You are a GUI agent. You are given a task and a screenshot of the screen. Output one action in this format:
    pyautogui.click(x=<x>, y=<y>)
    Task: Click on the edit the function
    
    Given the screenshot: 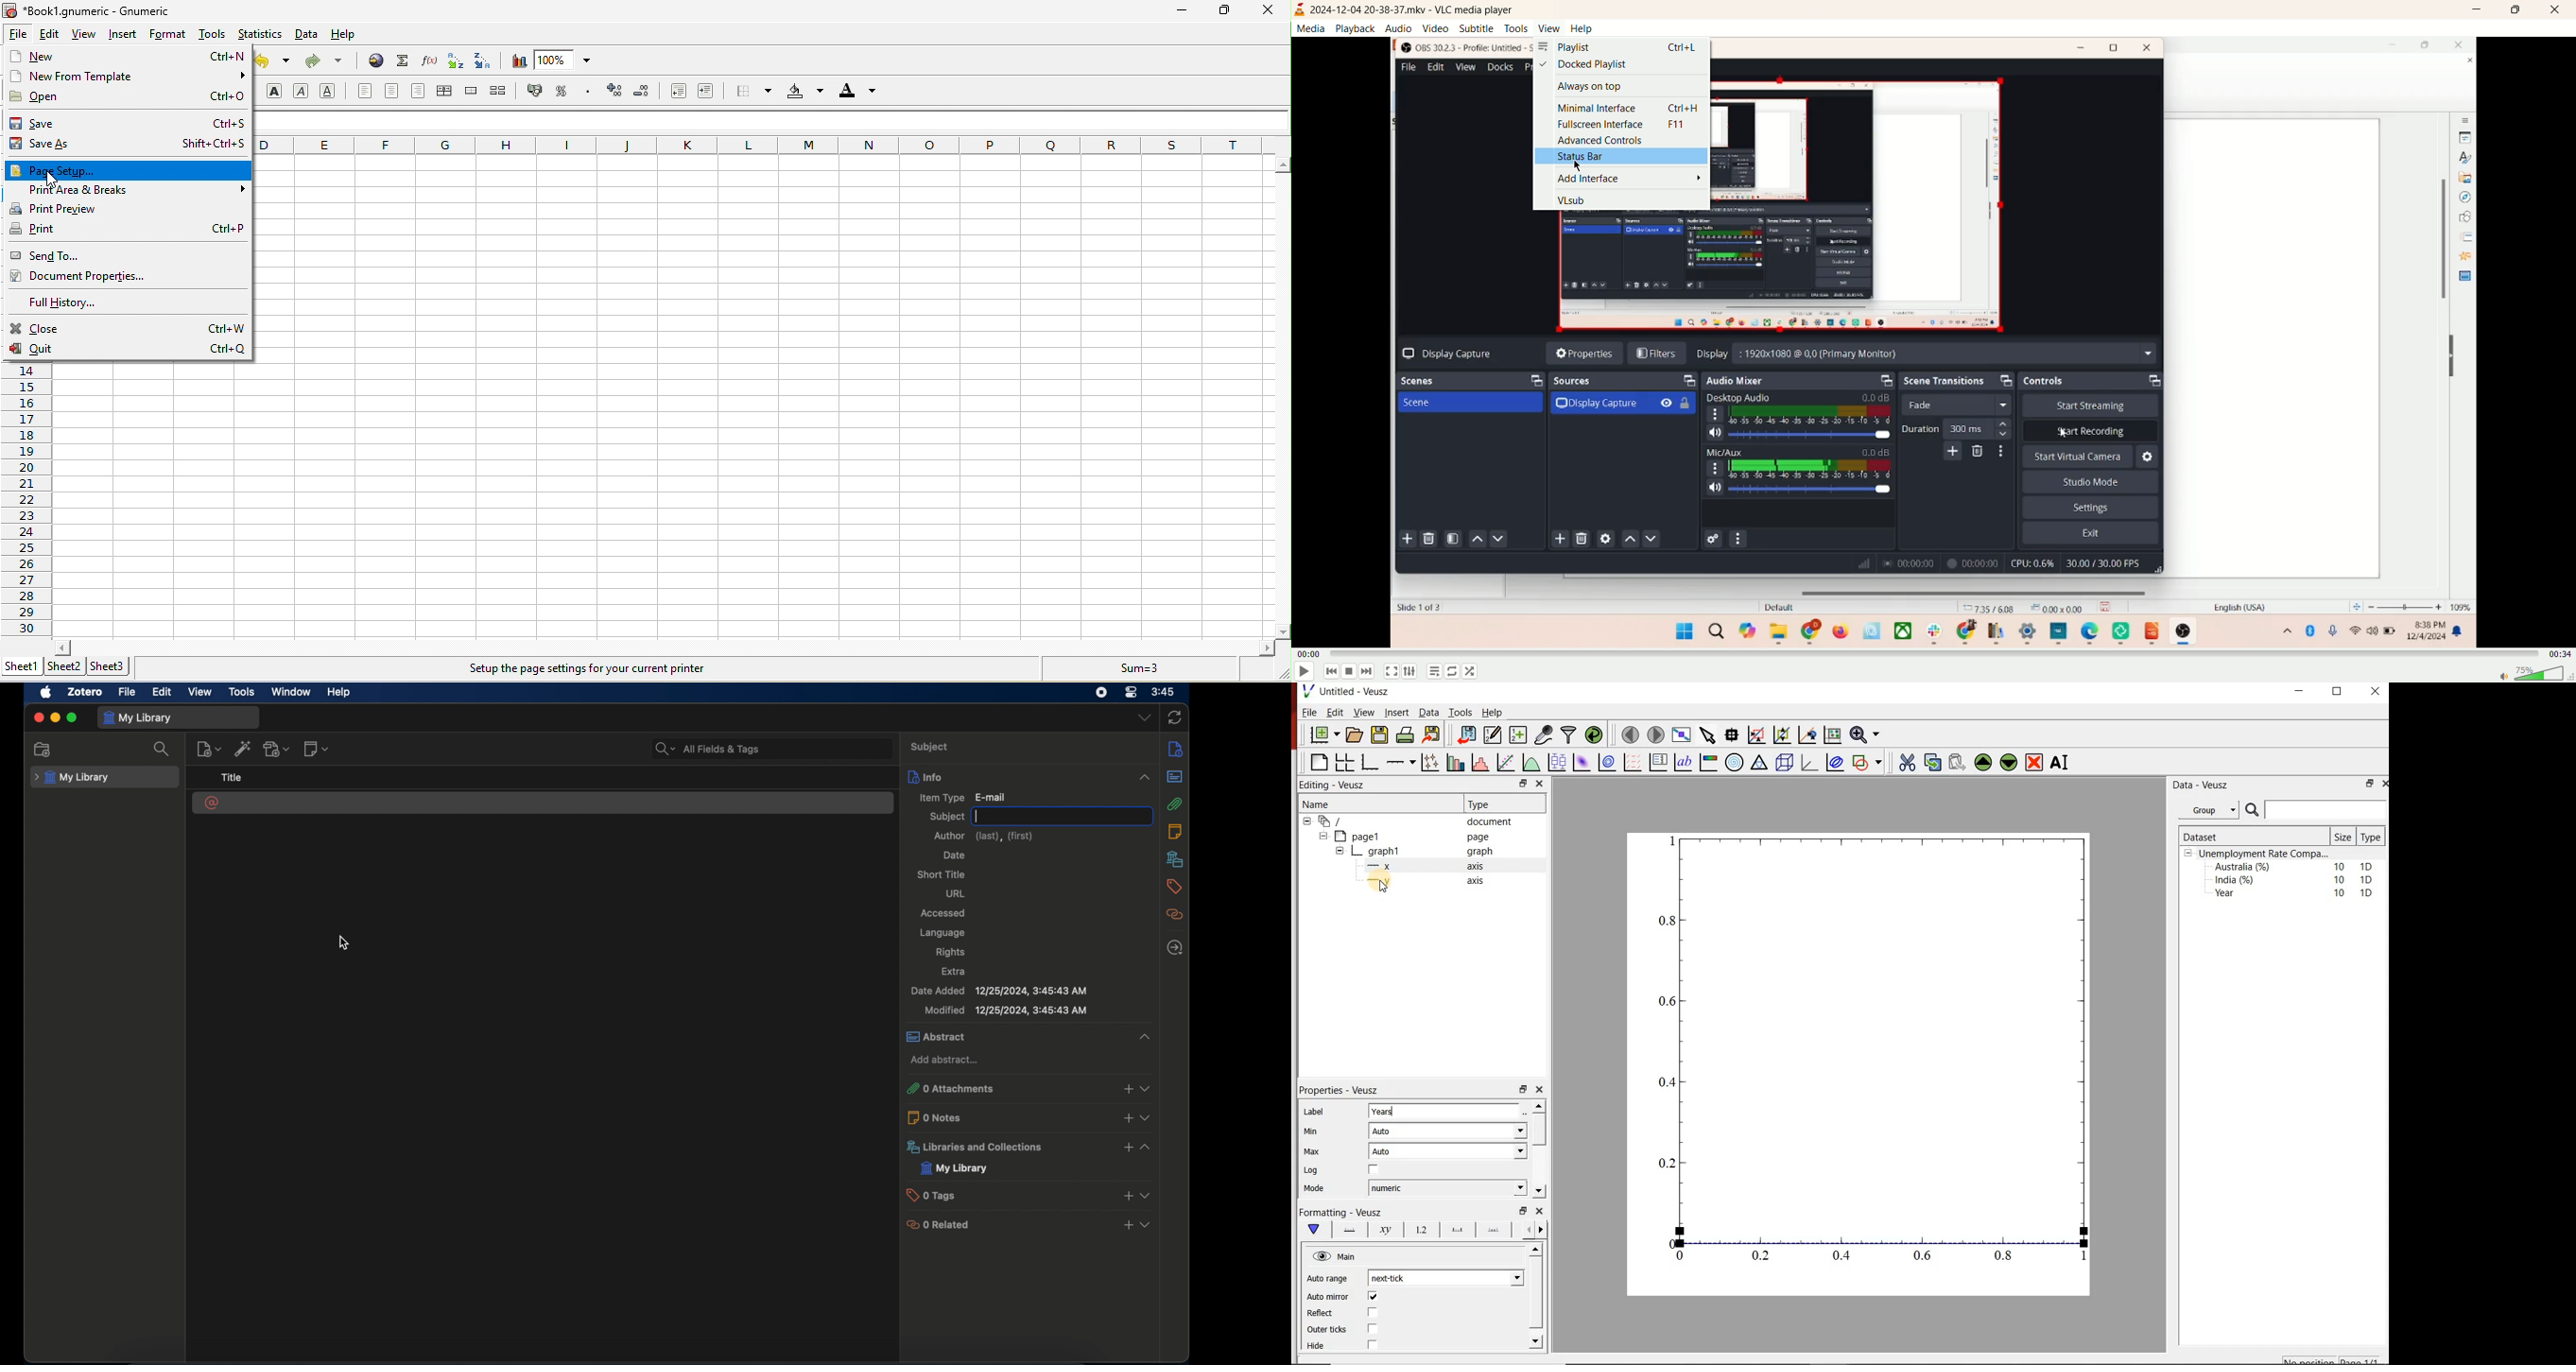 What is the action you would take?
    pyautogui.click(x=430, y=60)
    